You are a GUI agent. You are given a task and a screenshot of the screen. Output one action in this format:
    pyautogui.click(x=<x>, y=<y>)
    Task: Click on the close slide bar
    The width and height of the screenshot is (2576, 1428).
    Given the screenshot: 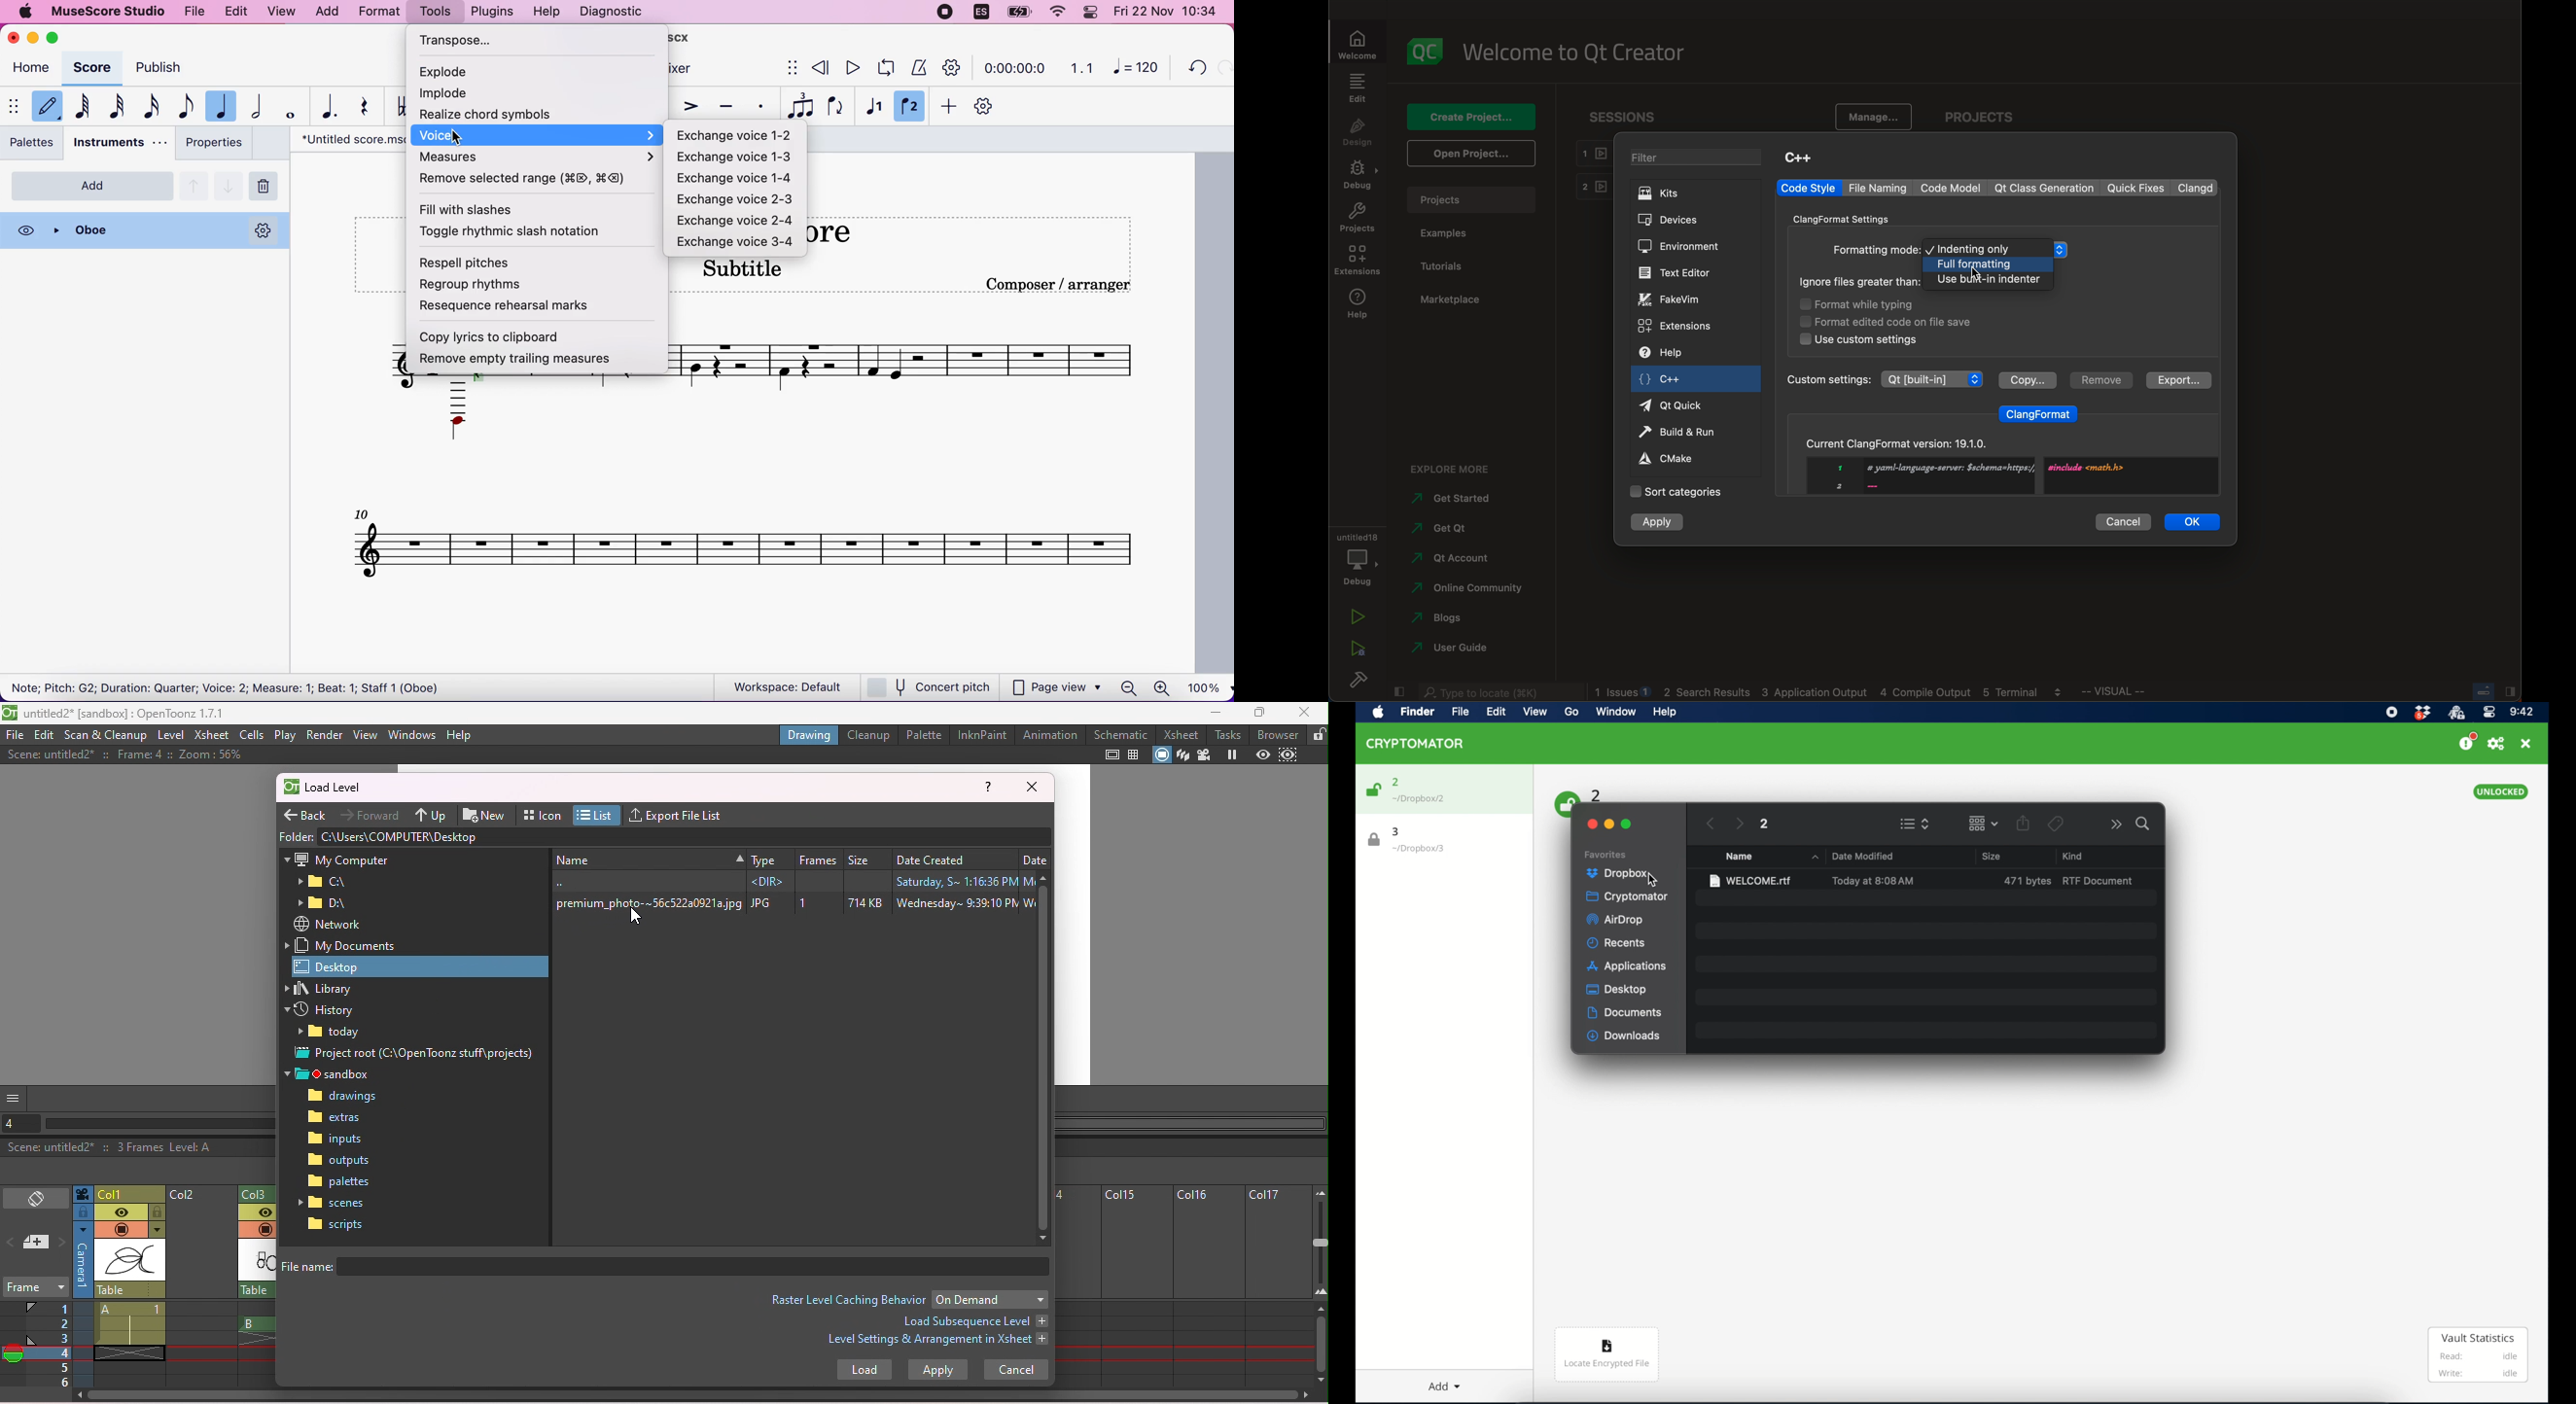 What is the action you would take?
    pyautogui.click(x=1398, y=690)
    